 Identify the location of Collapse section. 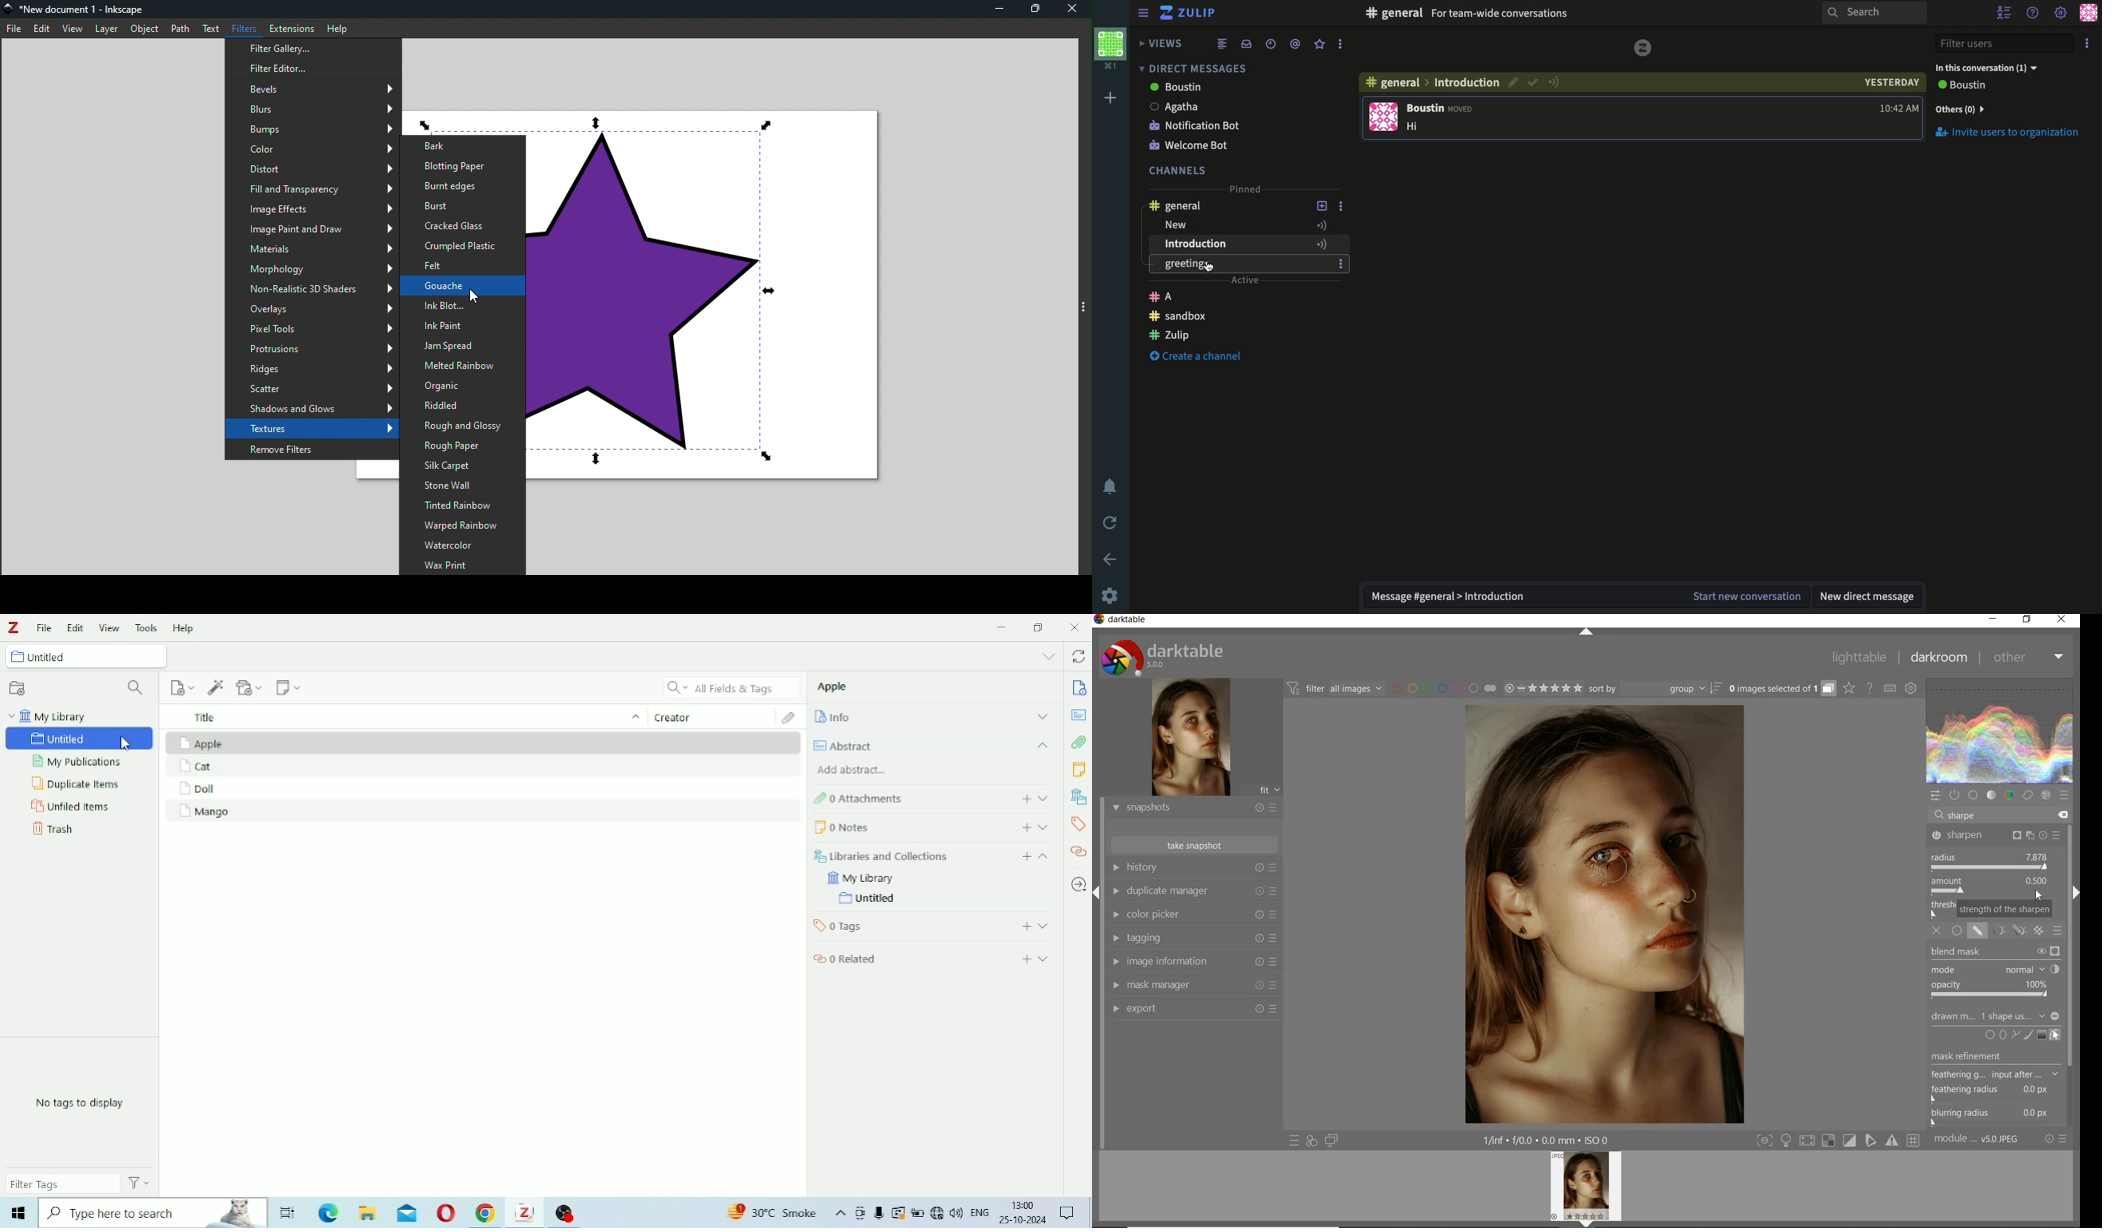
(1044, 857).